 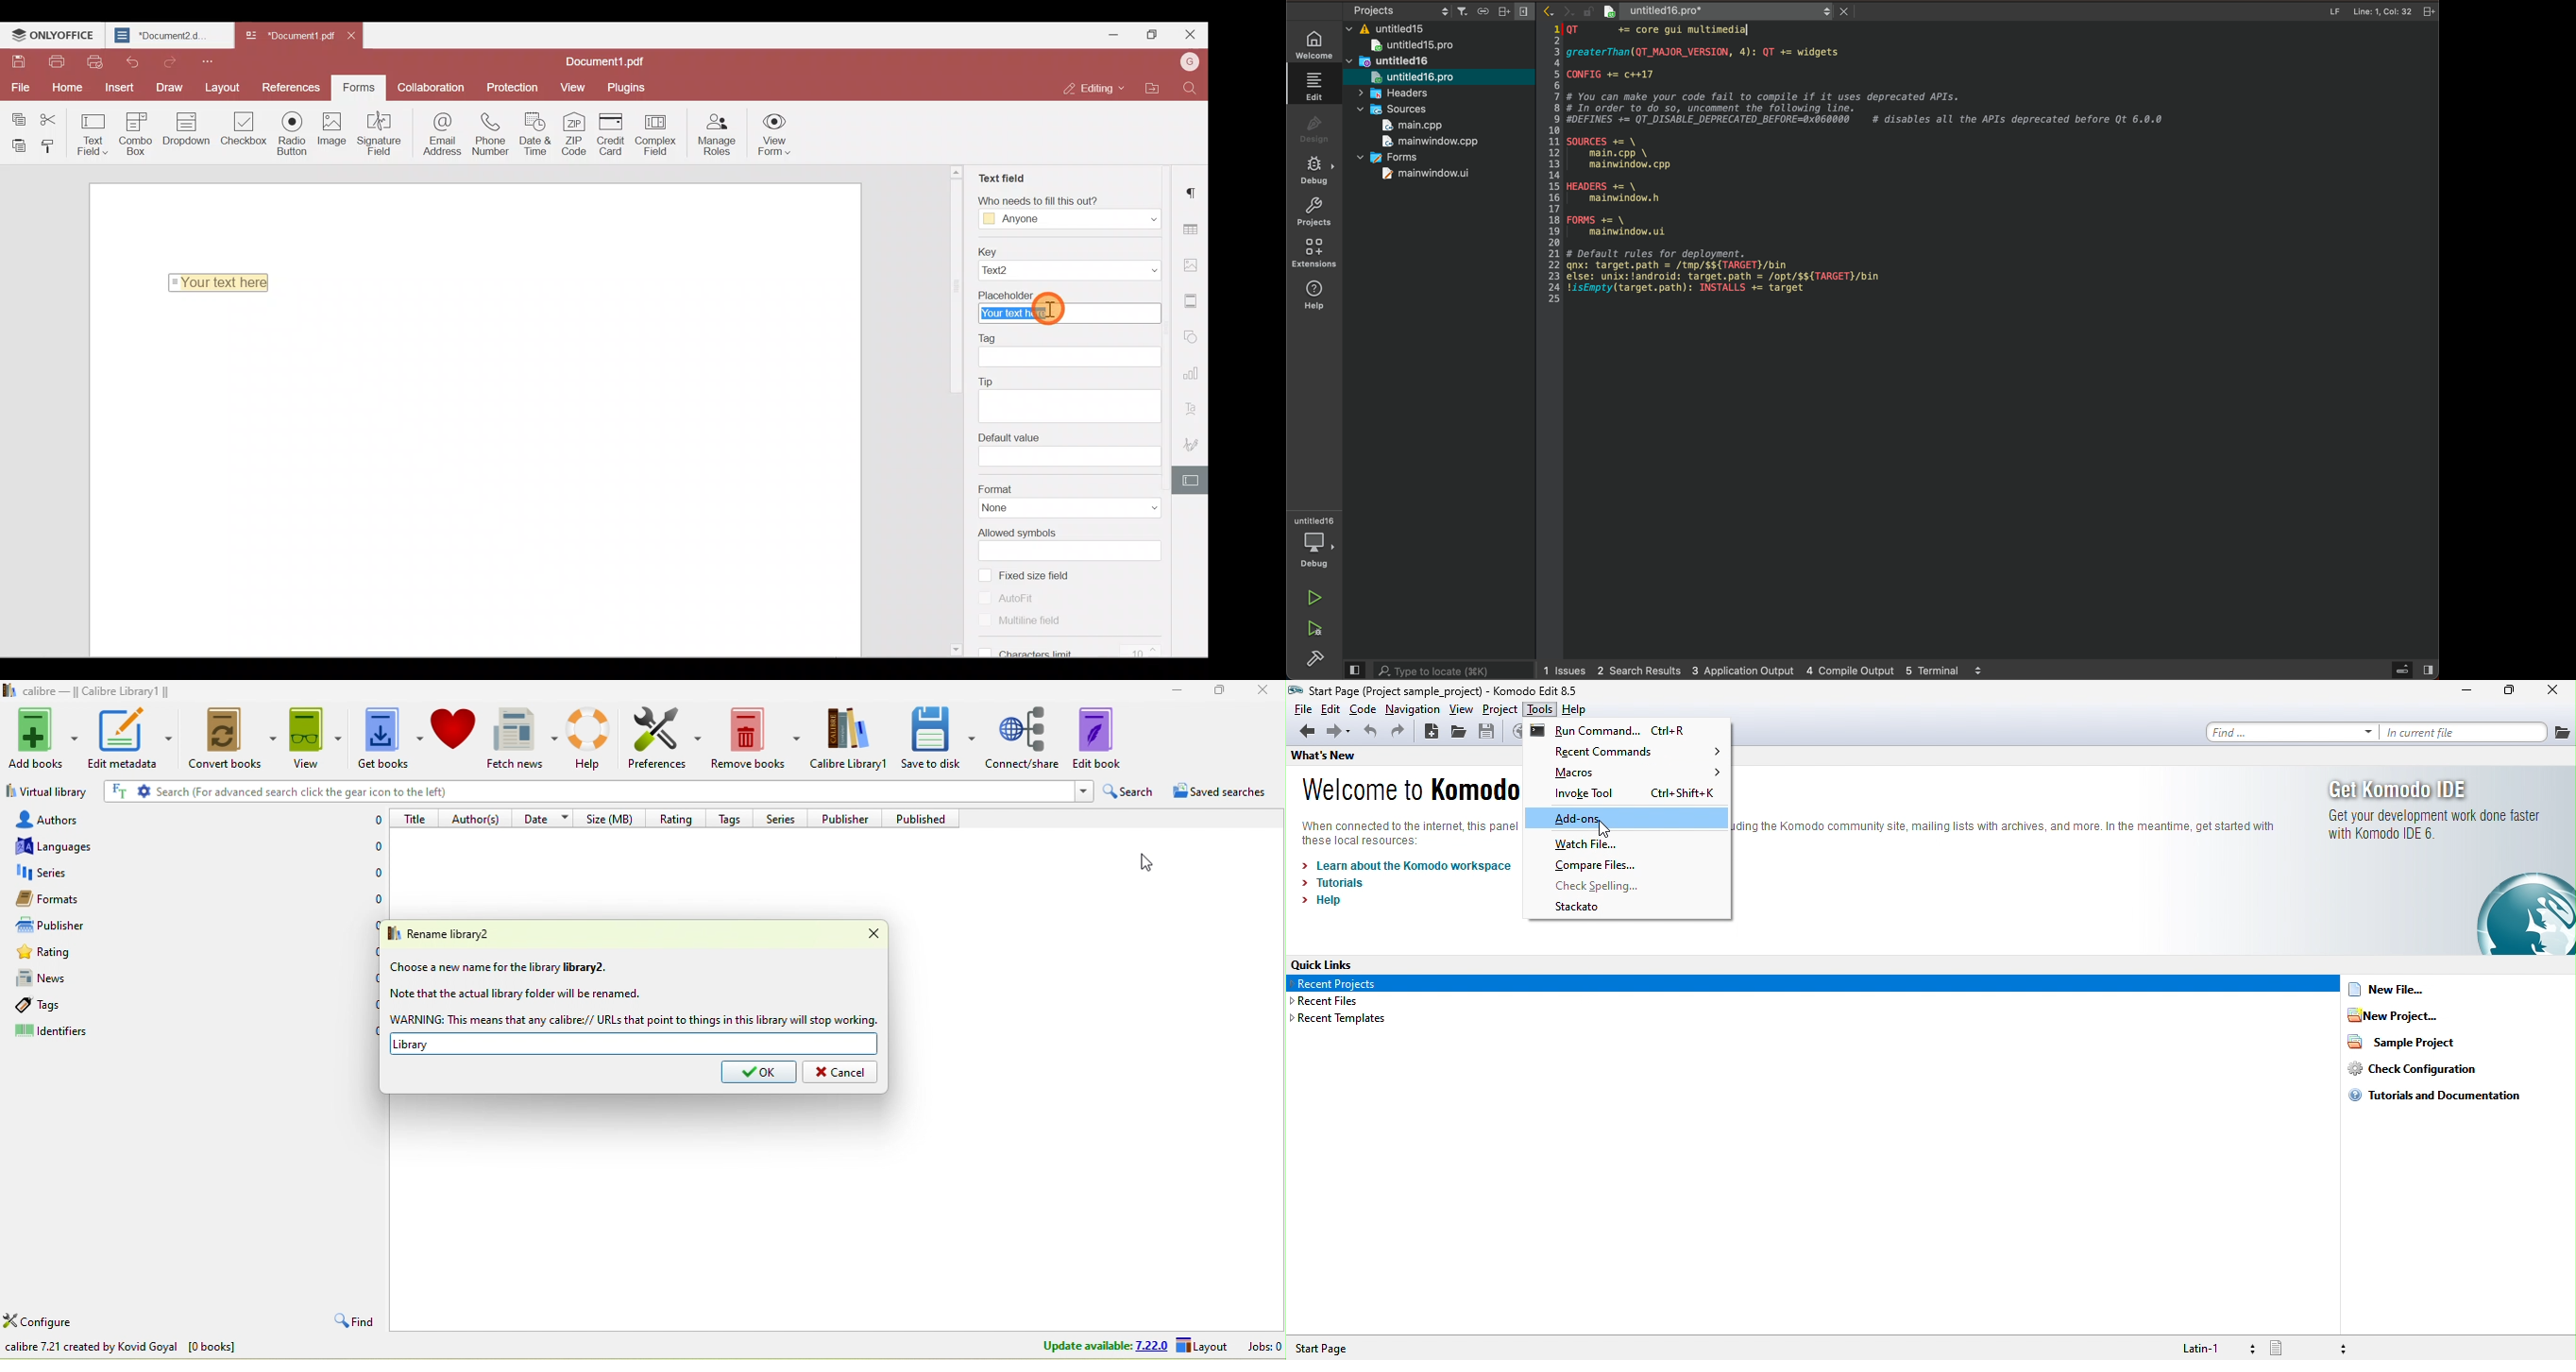 I want to click on Collaboration, so click(x=435, y=86).